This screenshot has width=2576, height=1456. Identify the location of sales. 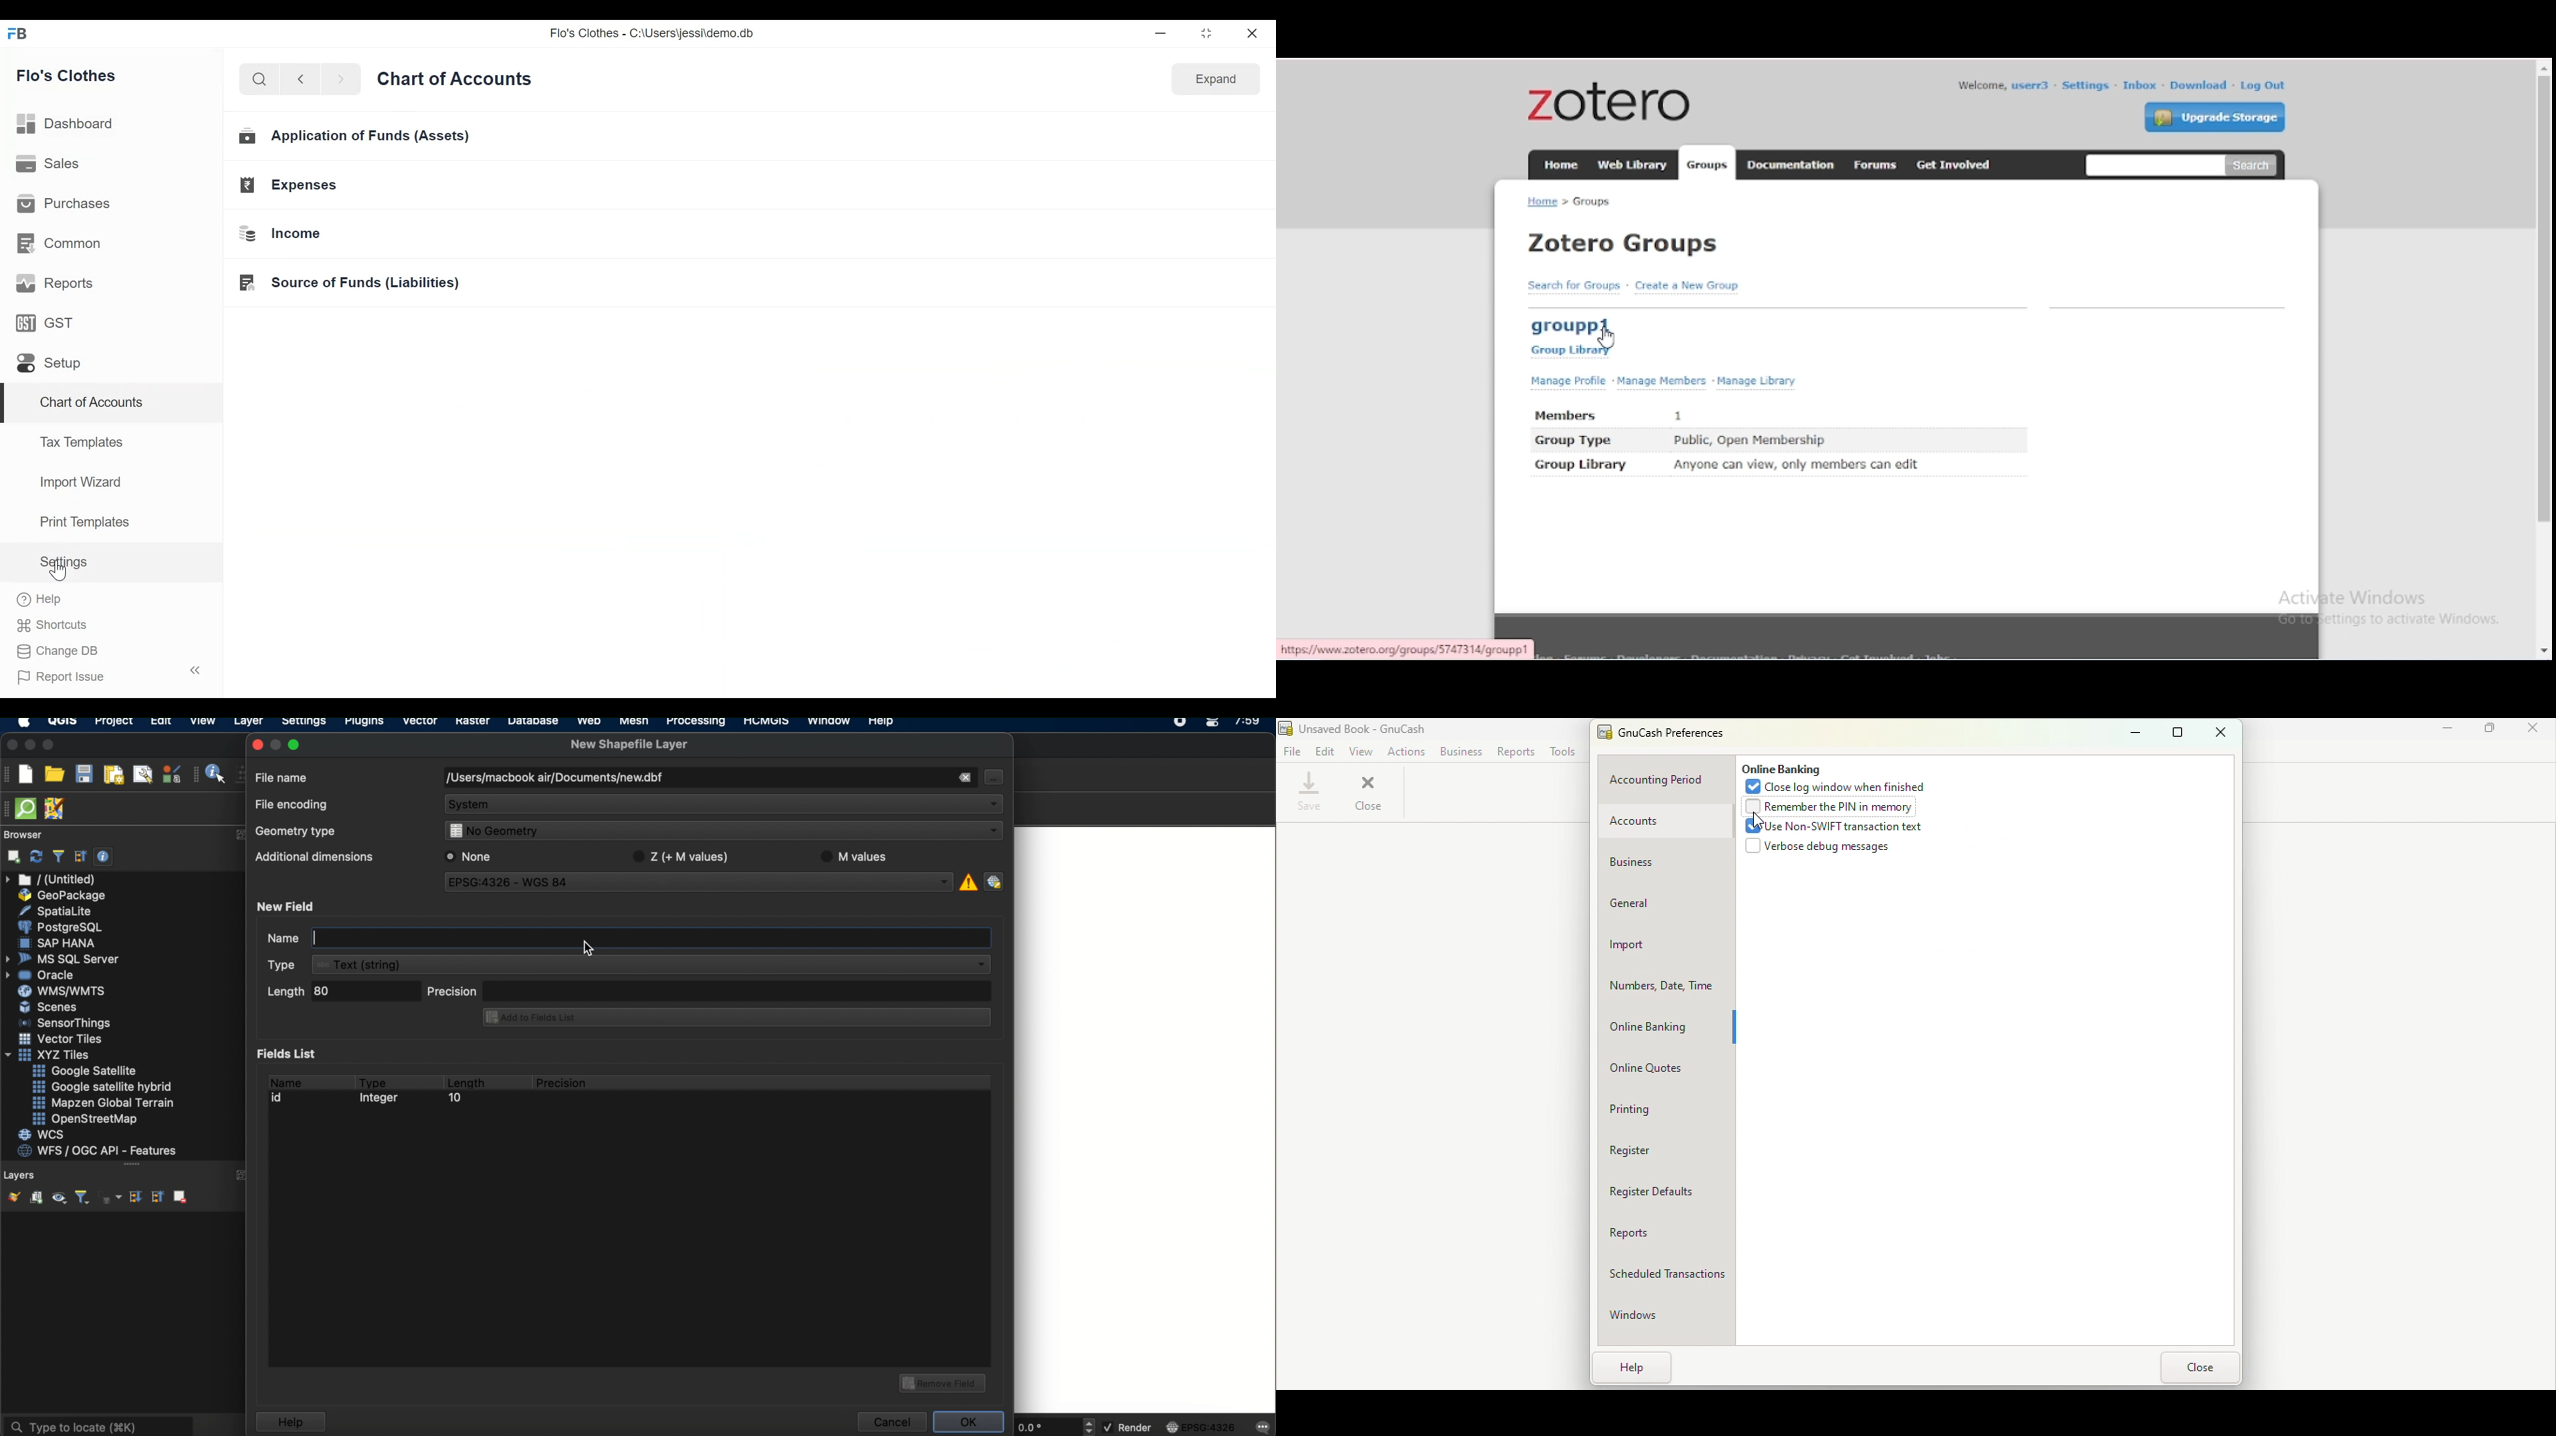
(48, 162).